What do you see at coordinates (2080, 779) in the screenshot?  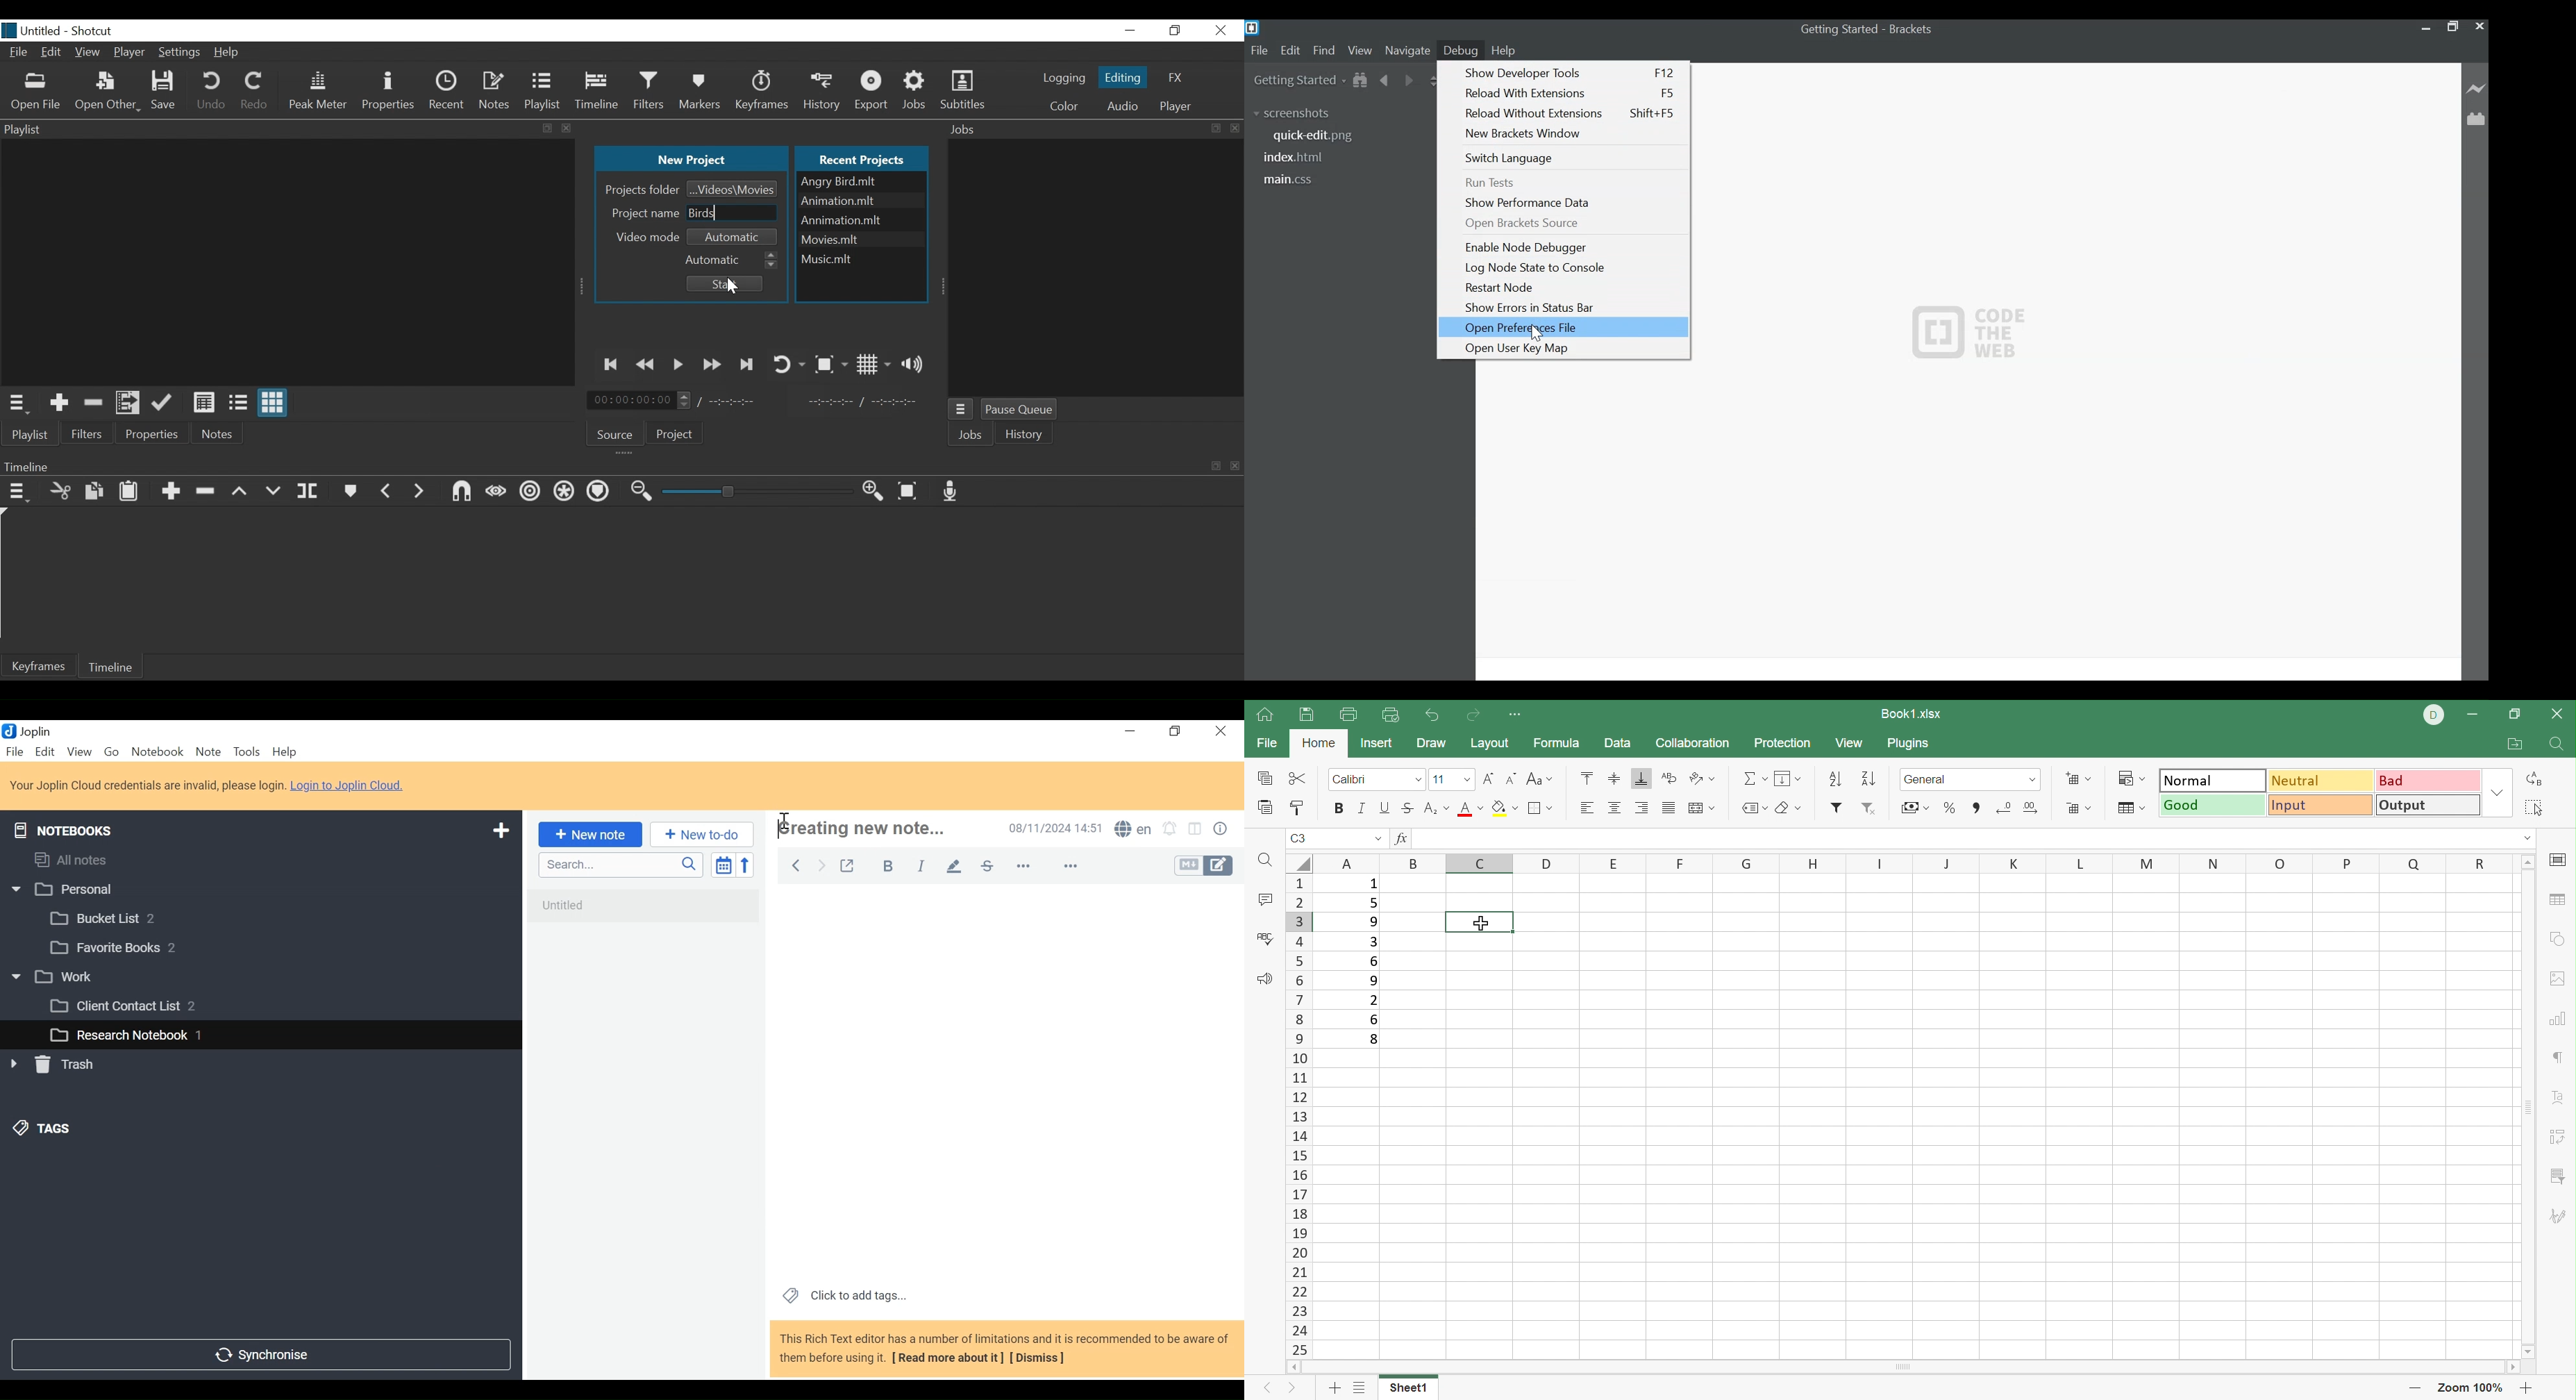 I see `Insert cells` at bounding box center [2080, 779].